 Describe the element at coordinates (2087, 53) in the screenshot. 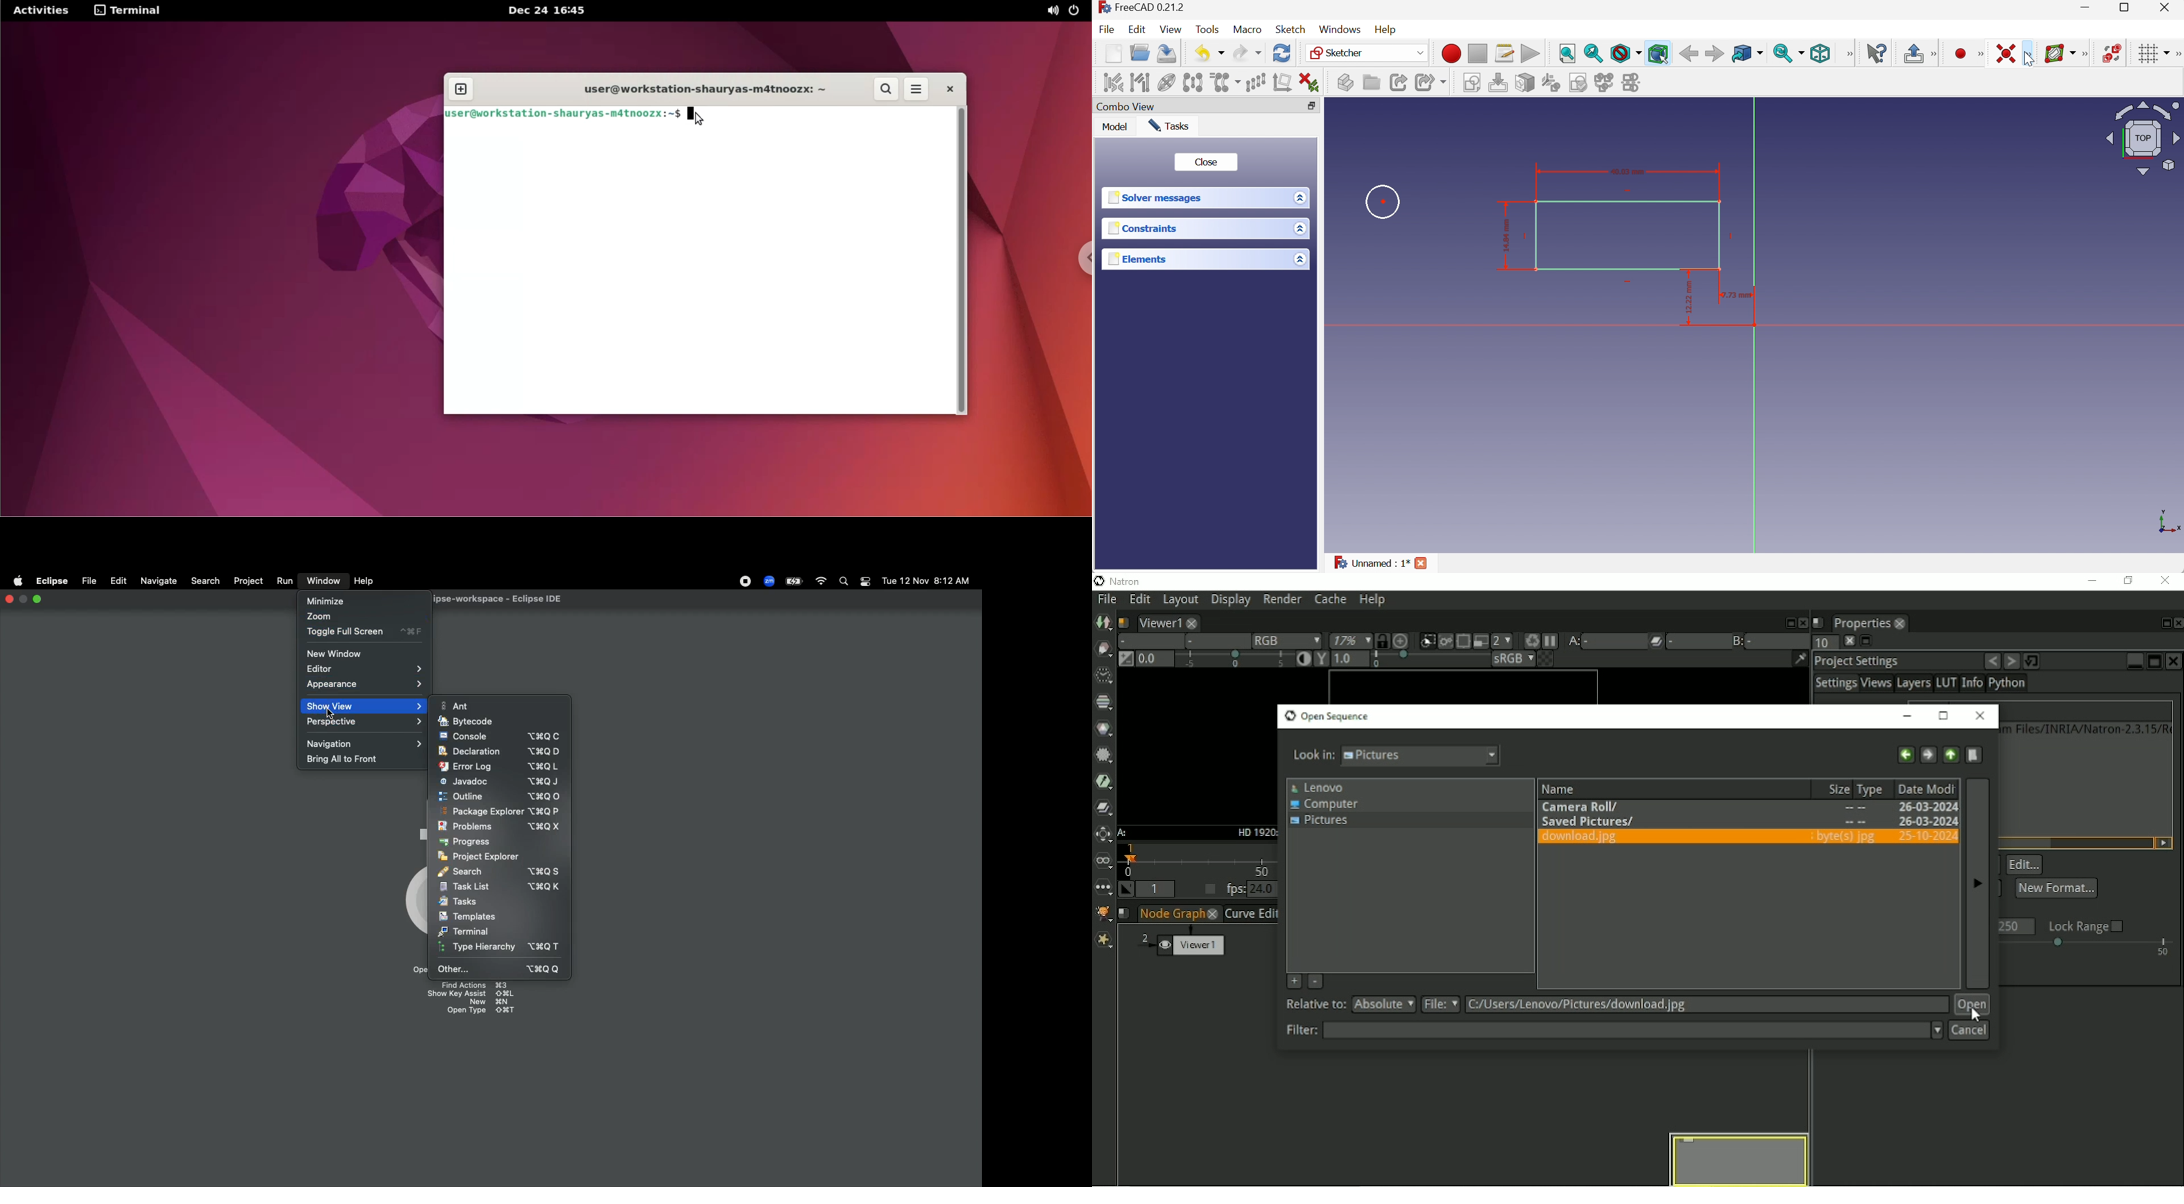

I see `[Sketcher B-spline tools]` at that location.